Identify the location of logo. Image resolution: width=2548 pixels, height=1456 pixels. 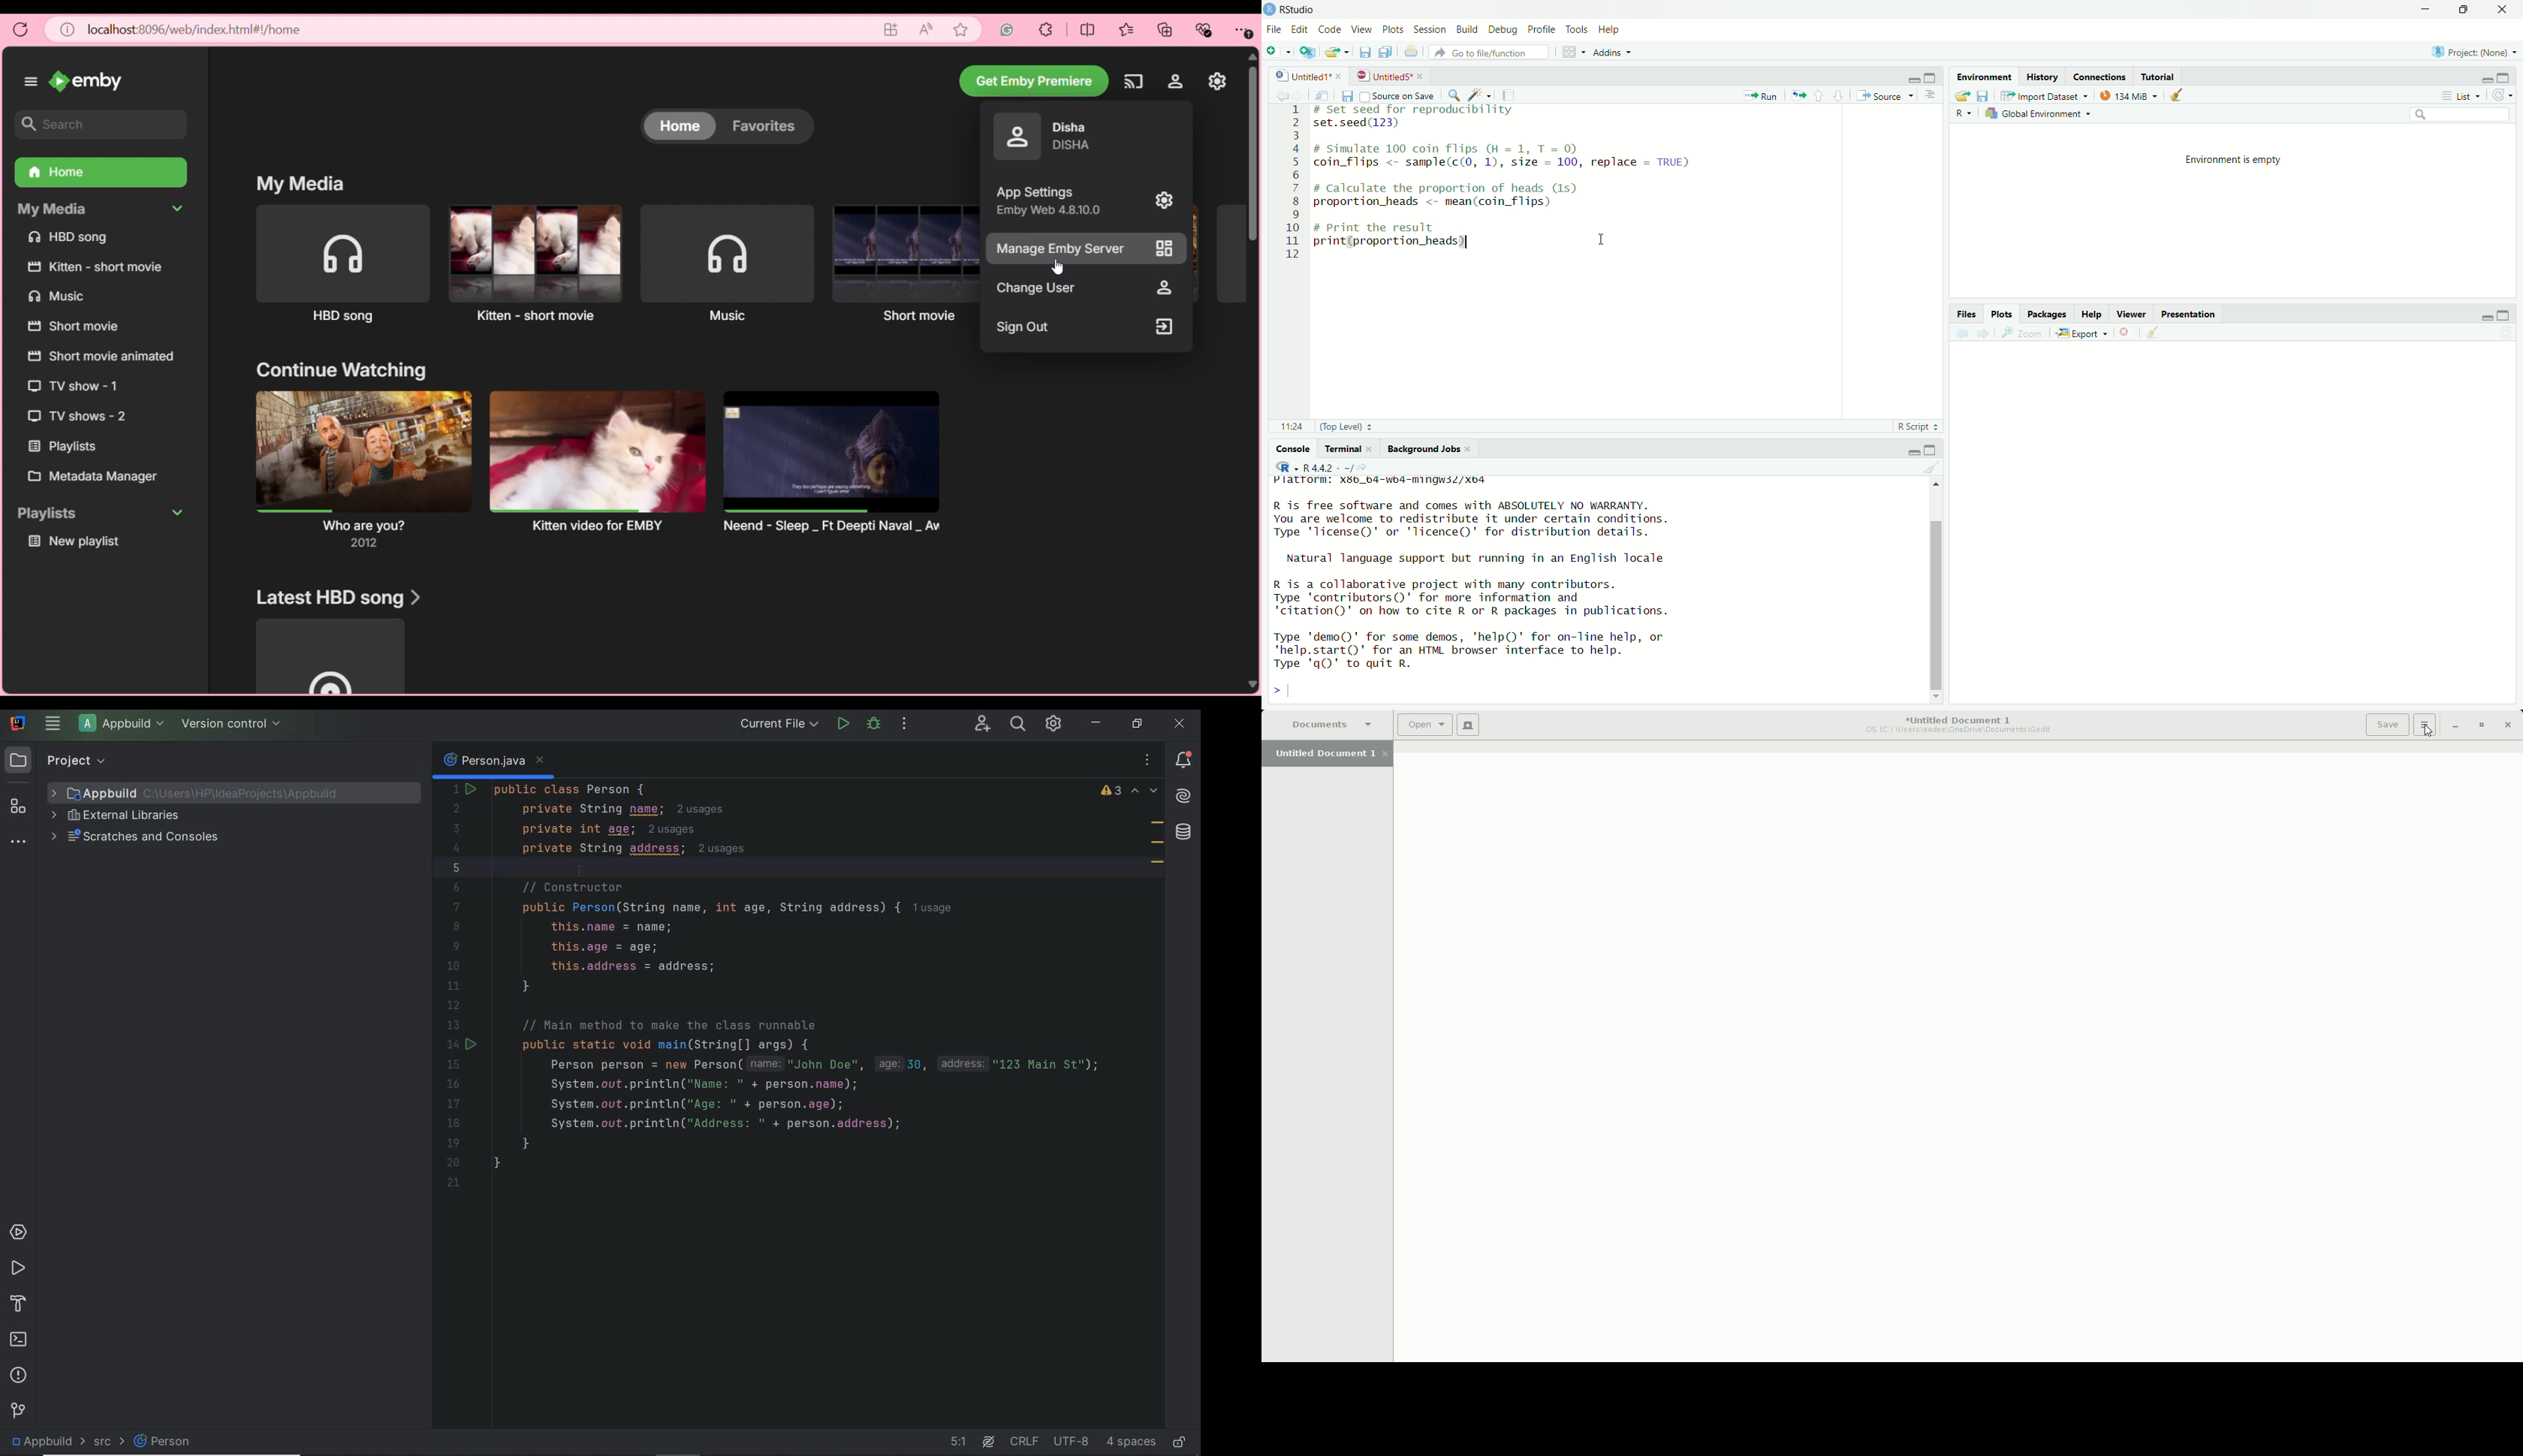
(1269, 10).